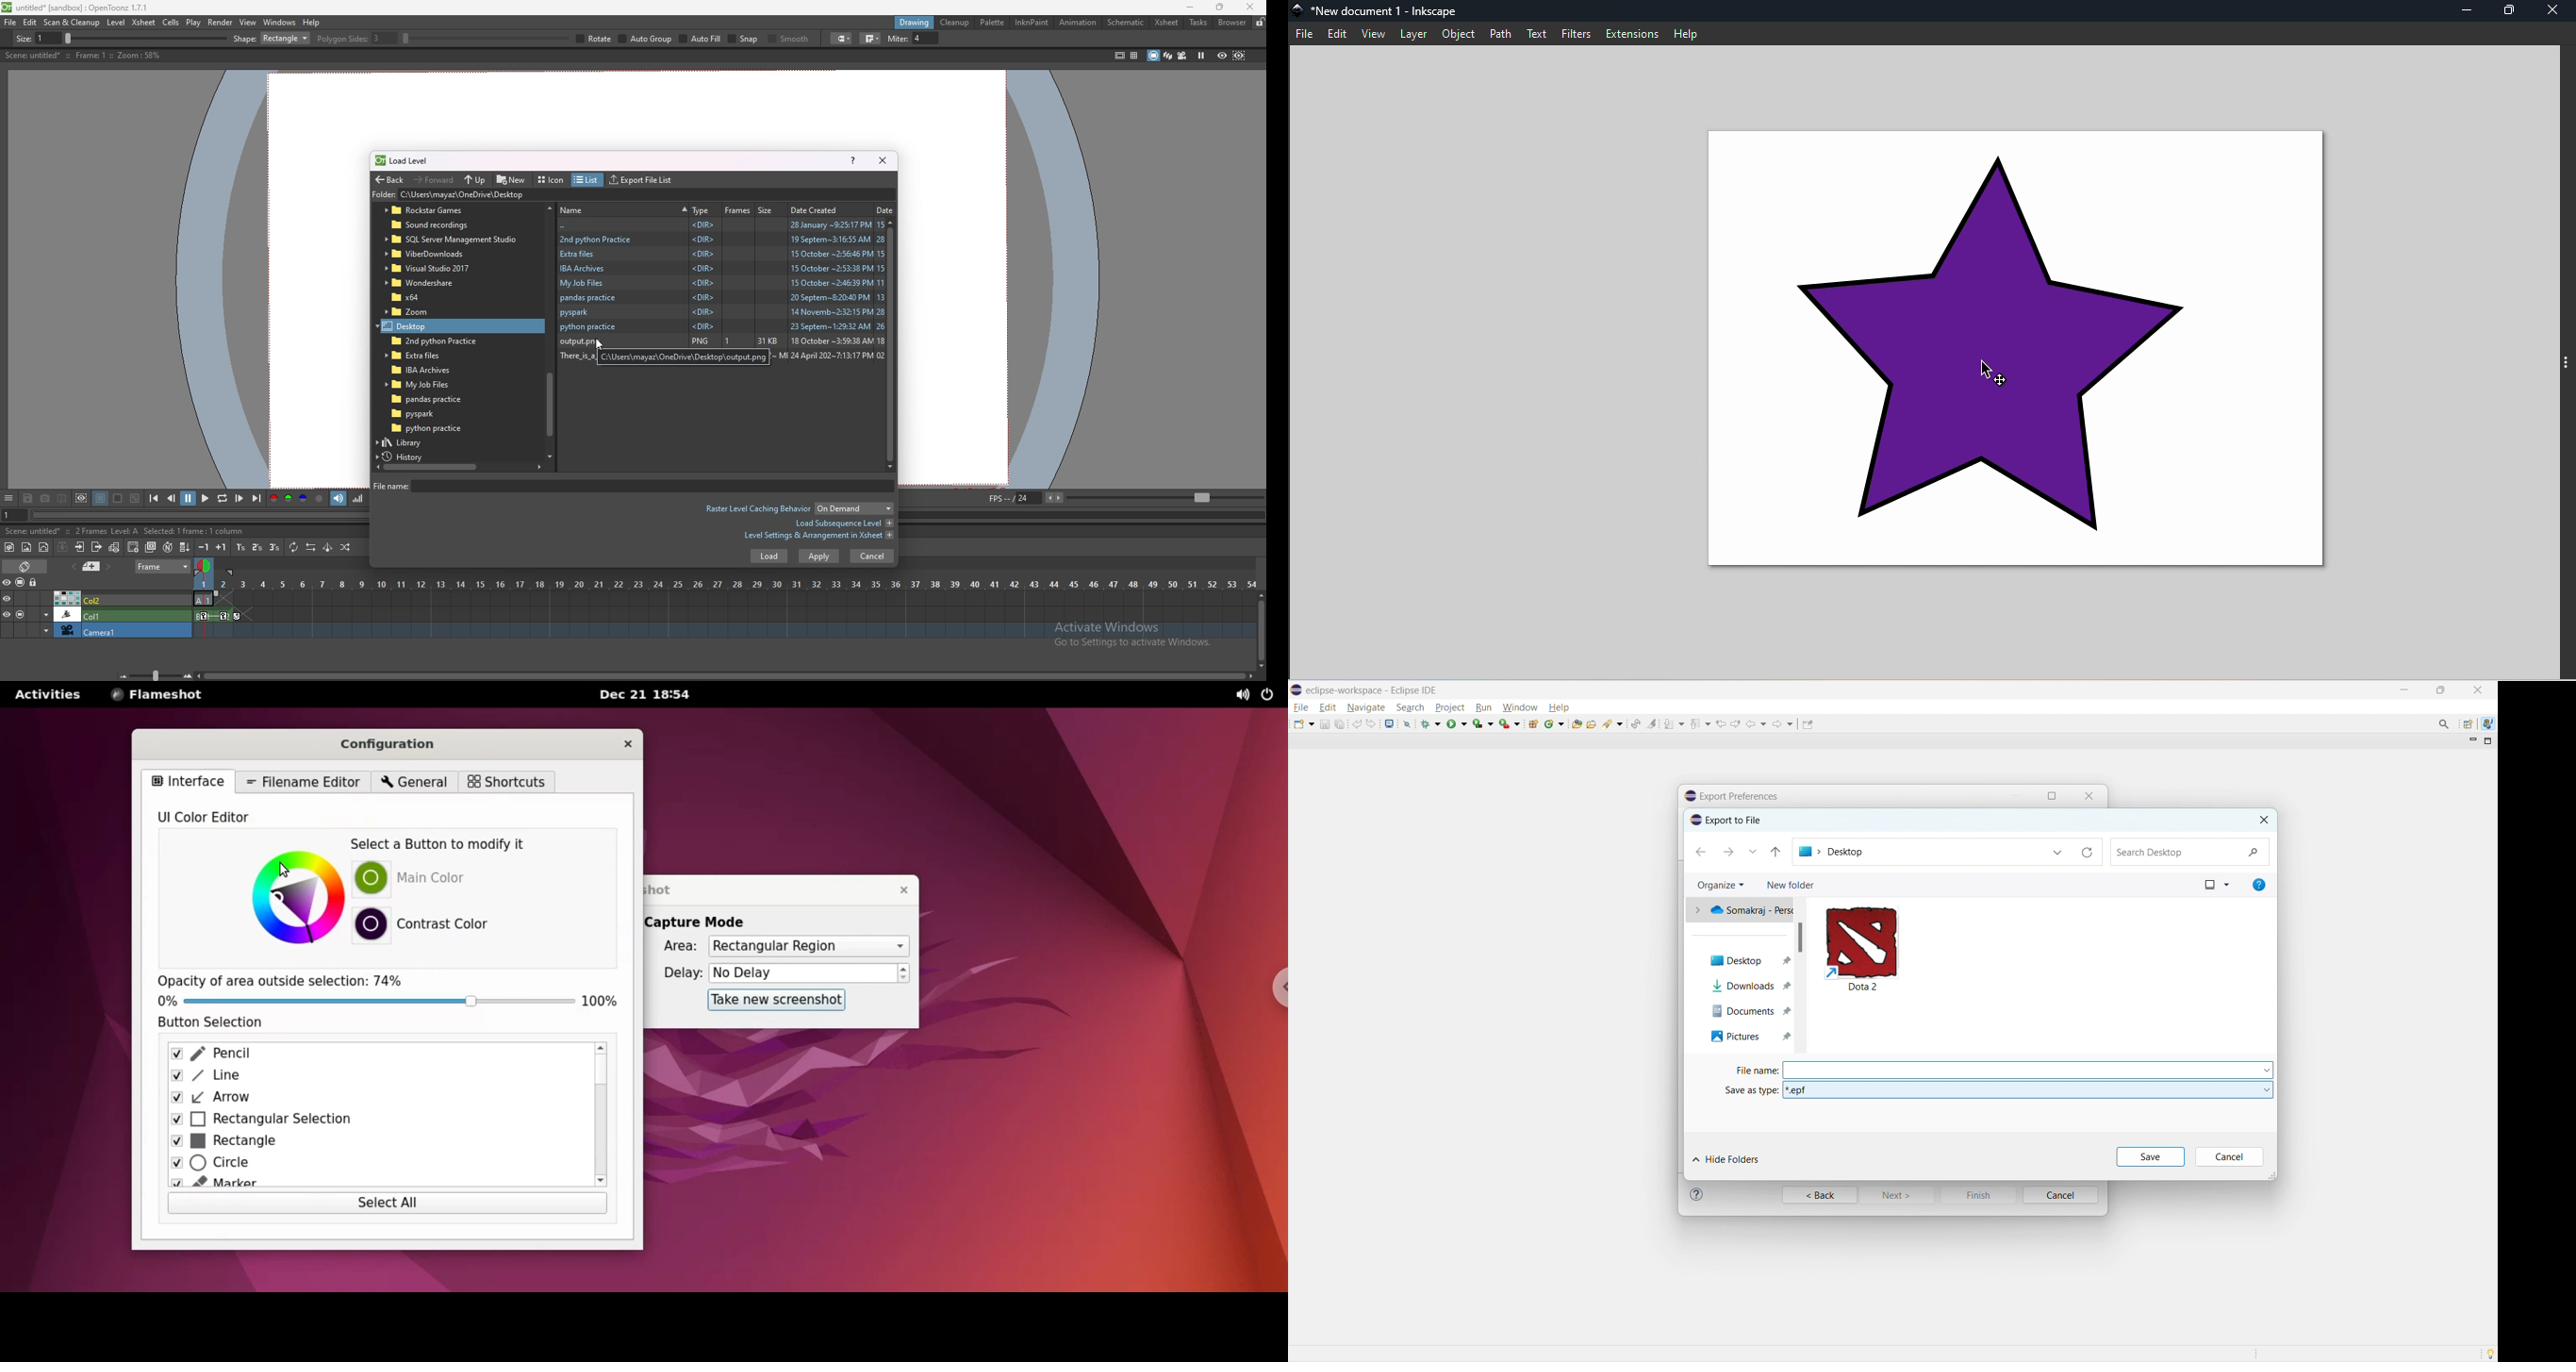  Describe the element at coordinates (1261, 630) in the screenshot. I see `scroll bar` at that location.